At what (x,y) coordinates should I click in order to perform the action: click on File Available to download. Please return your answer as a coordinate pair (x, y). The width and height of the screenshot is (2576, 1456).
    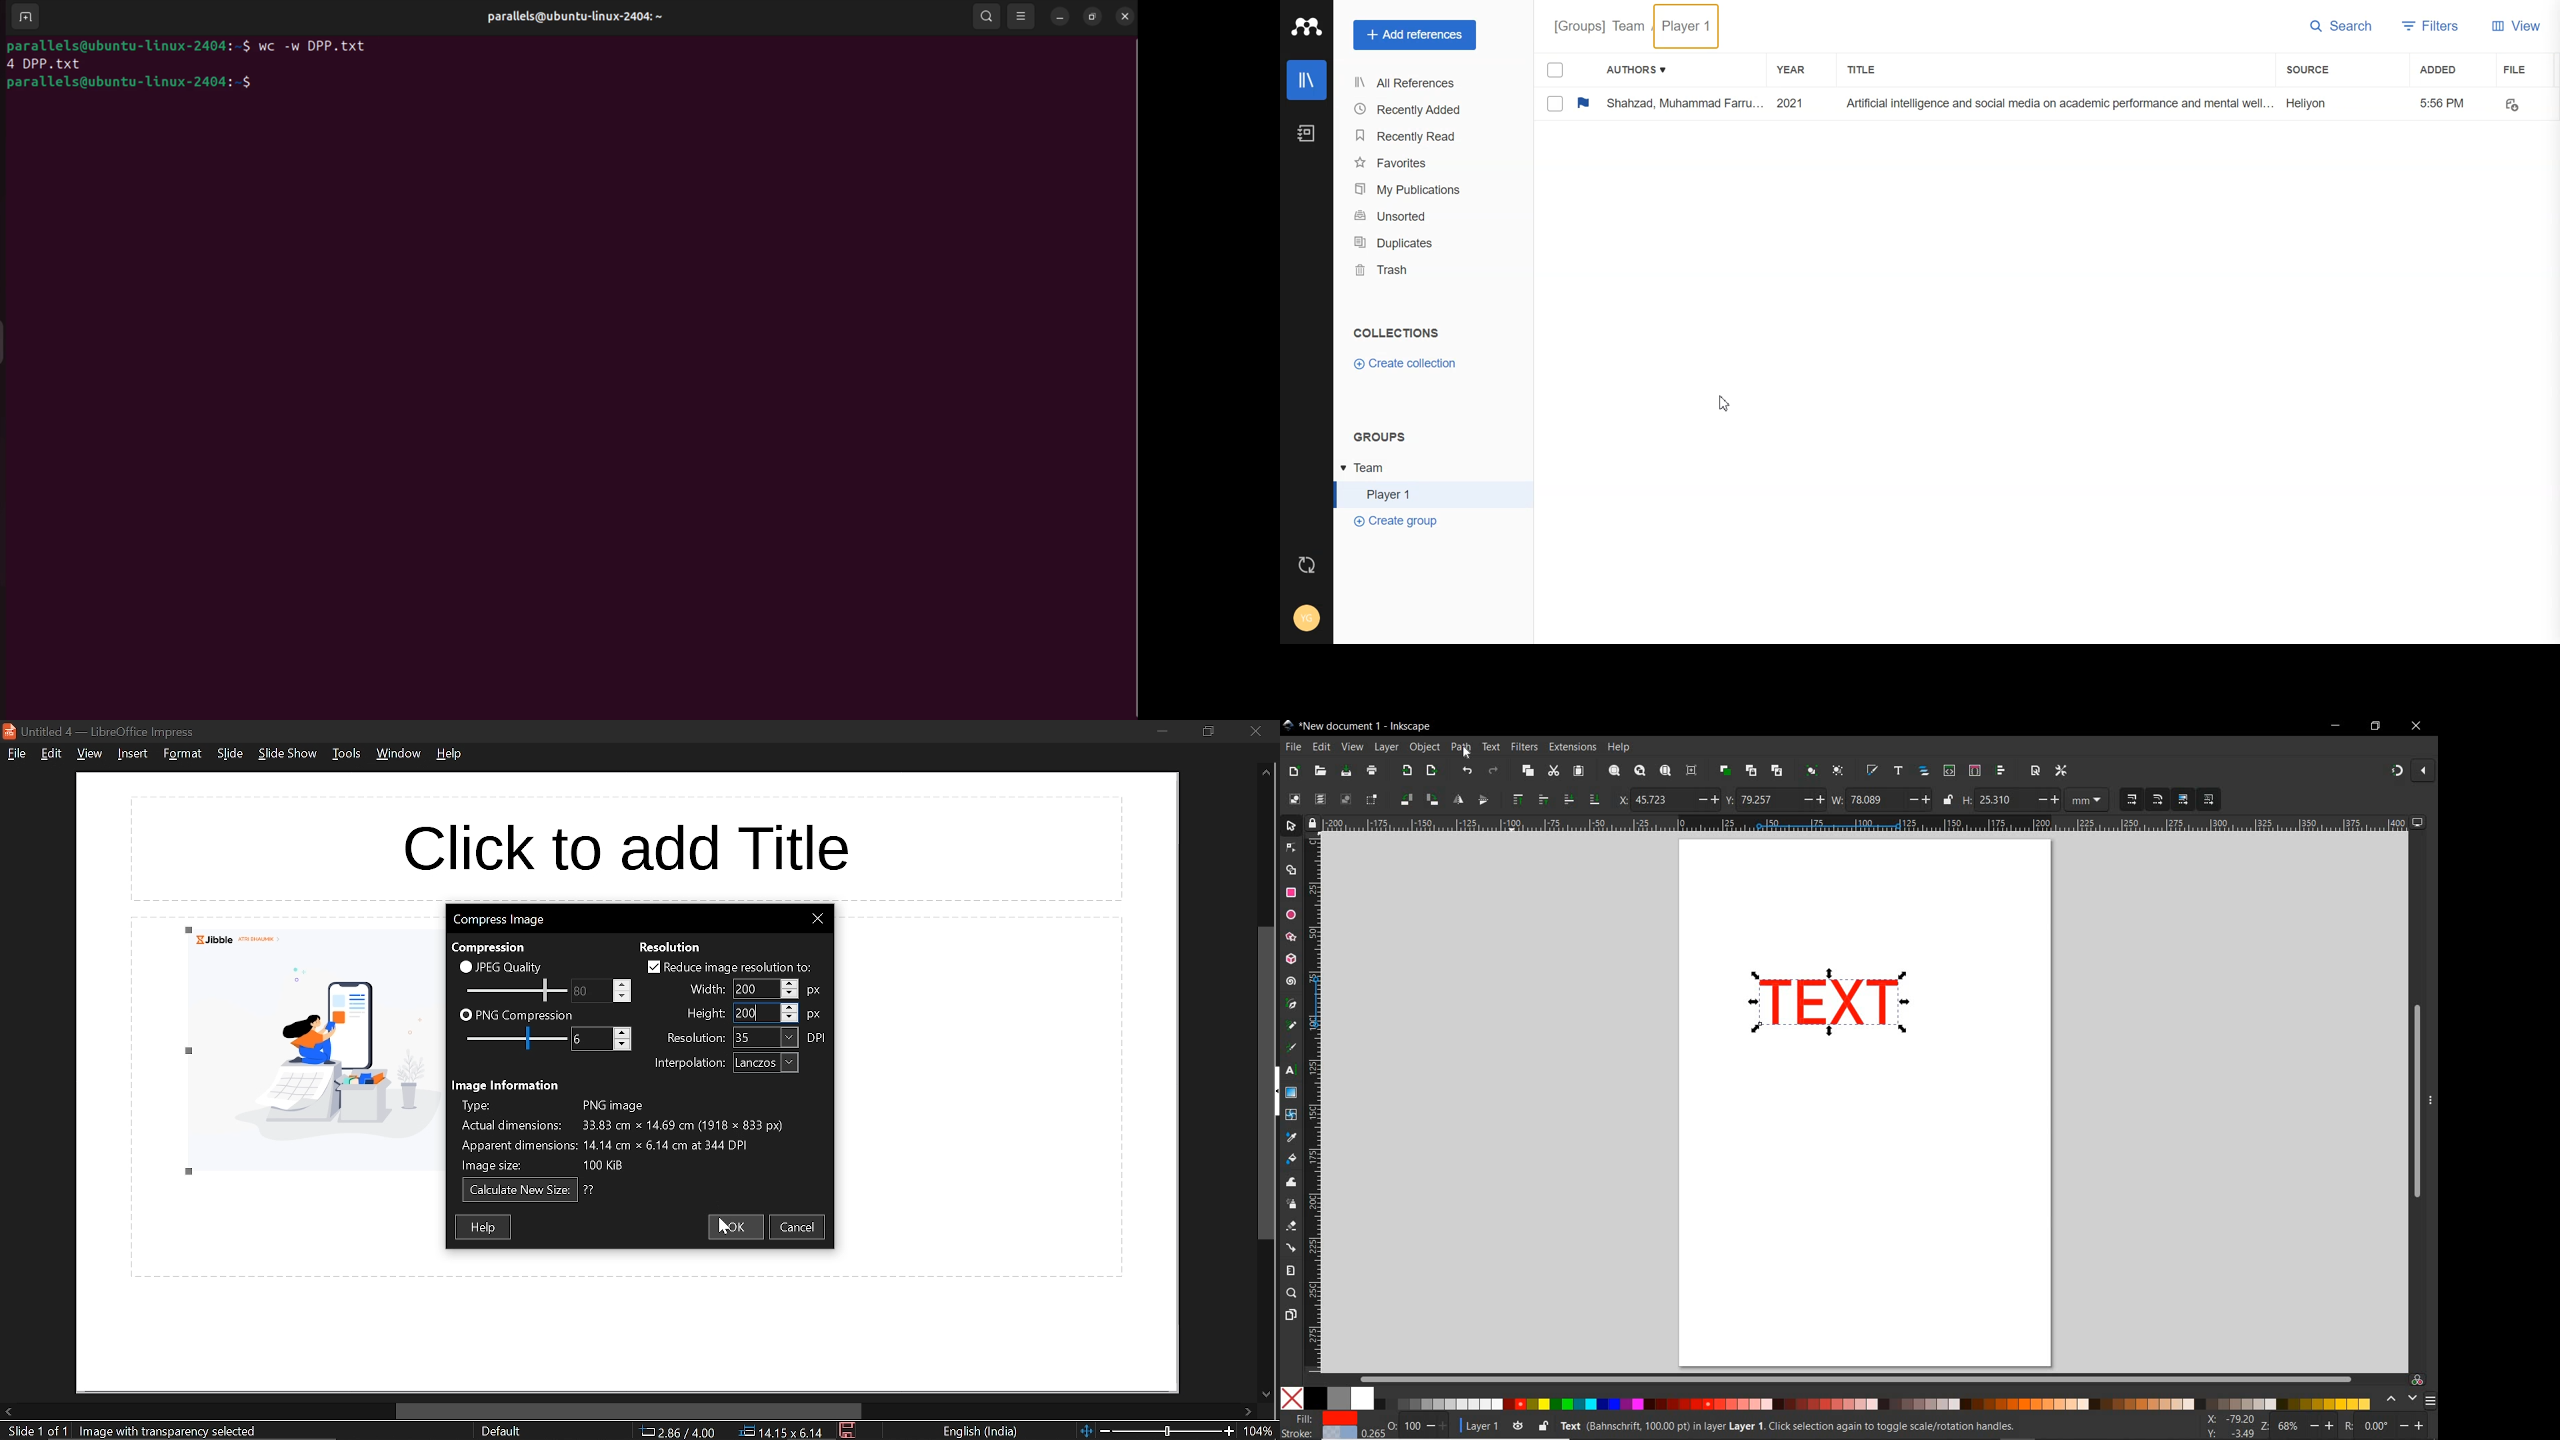
    Looking at the image, I should click on (2513, 103).